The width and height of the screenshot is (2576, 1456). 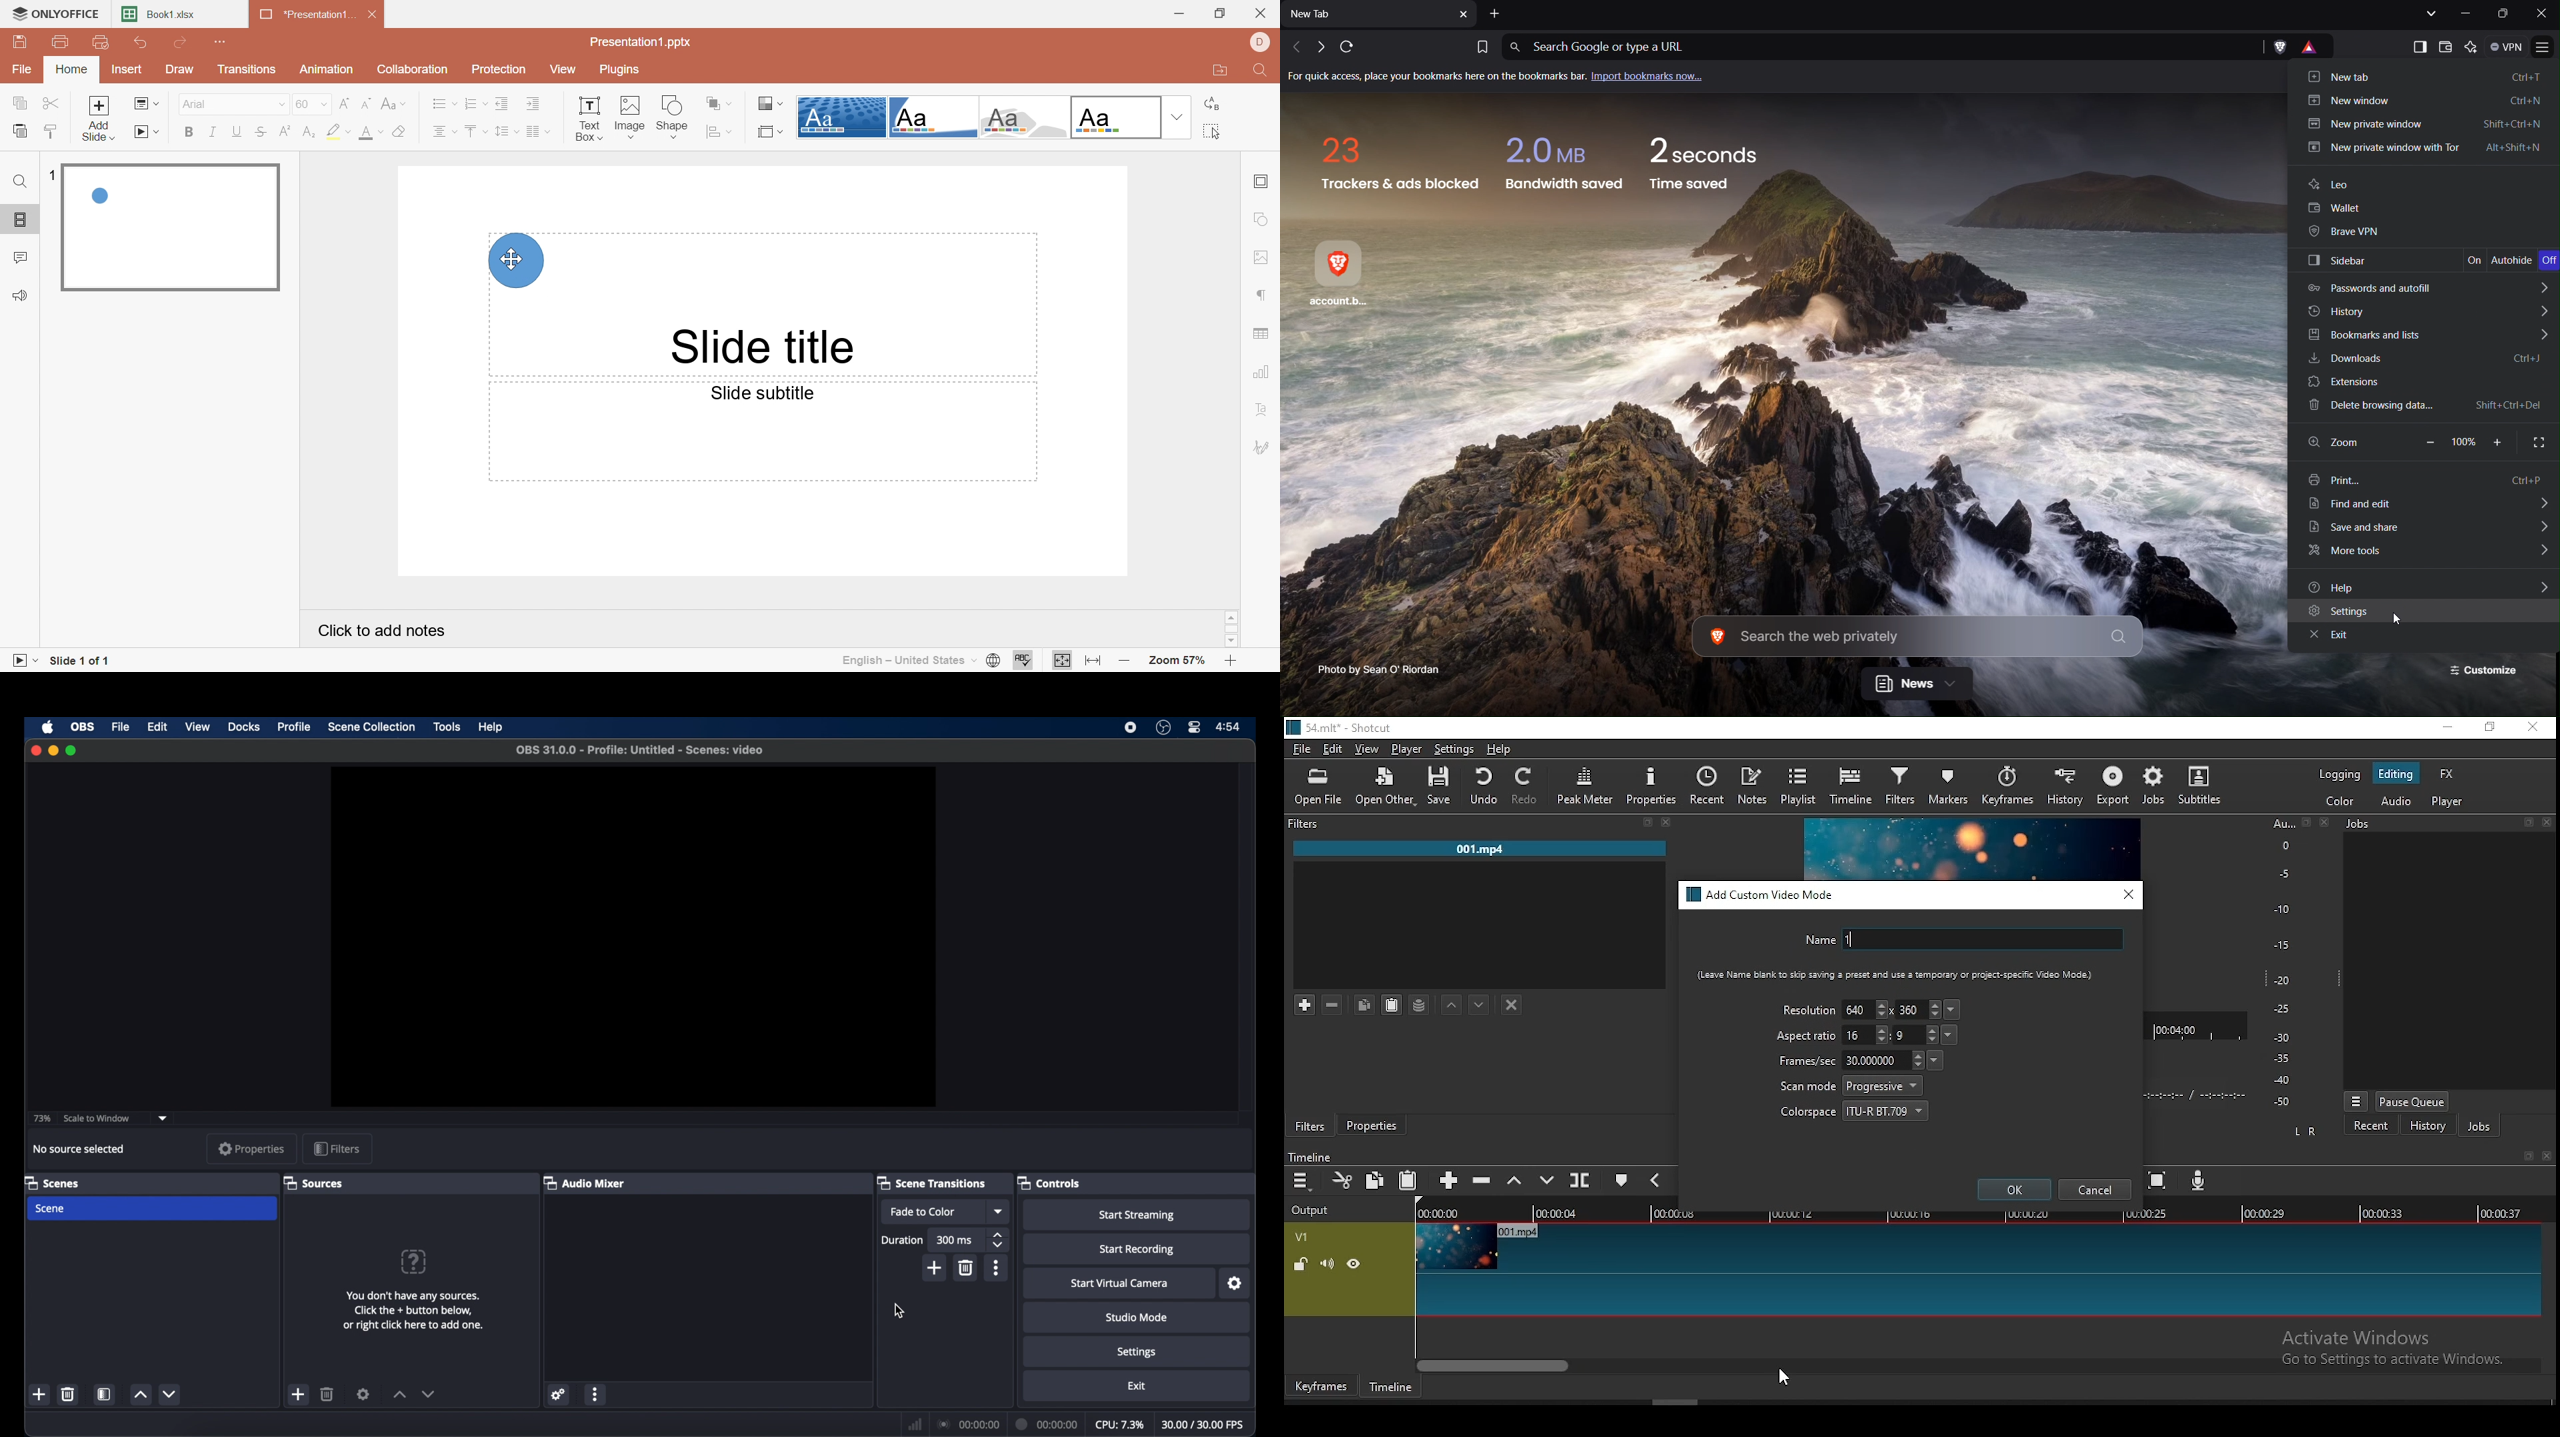 What do you see at coordinates (262, 131) in the screenshot?
I see `Strikethrough` at bounding box center [262, 131].